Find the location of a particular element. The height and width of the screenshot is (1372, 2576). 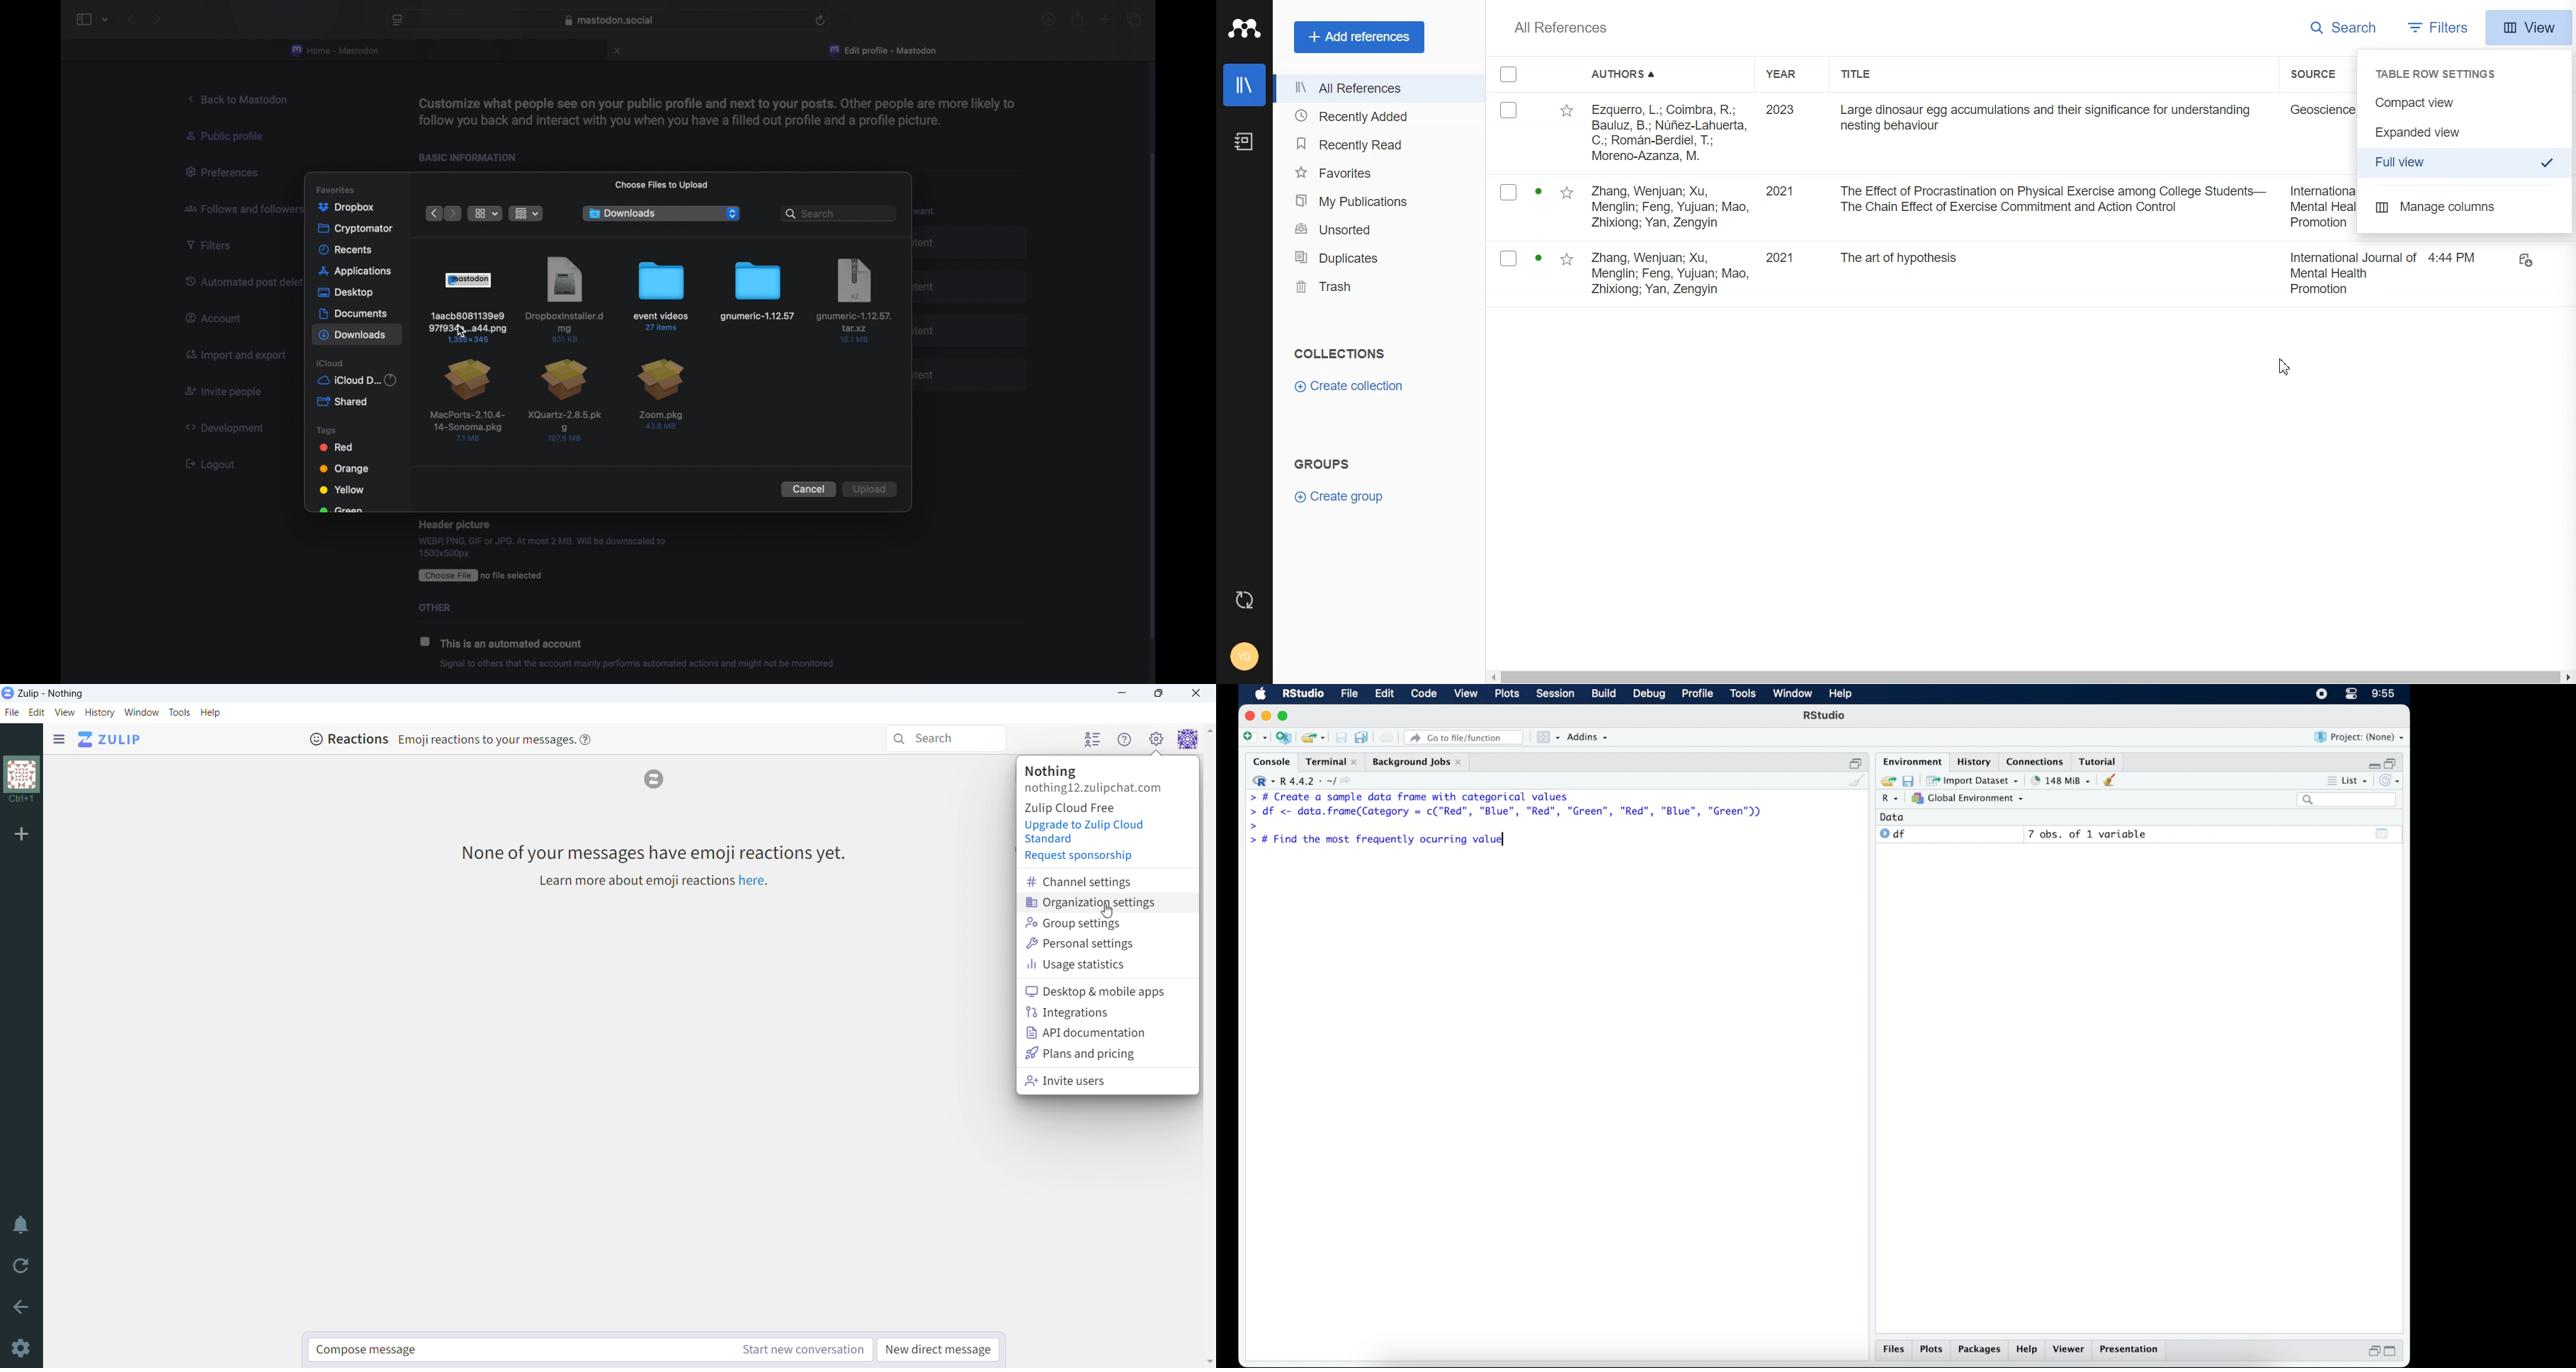

142 MB is located at coordinates (2061, 780).